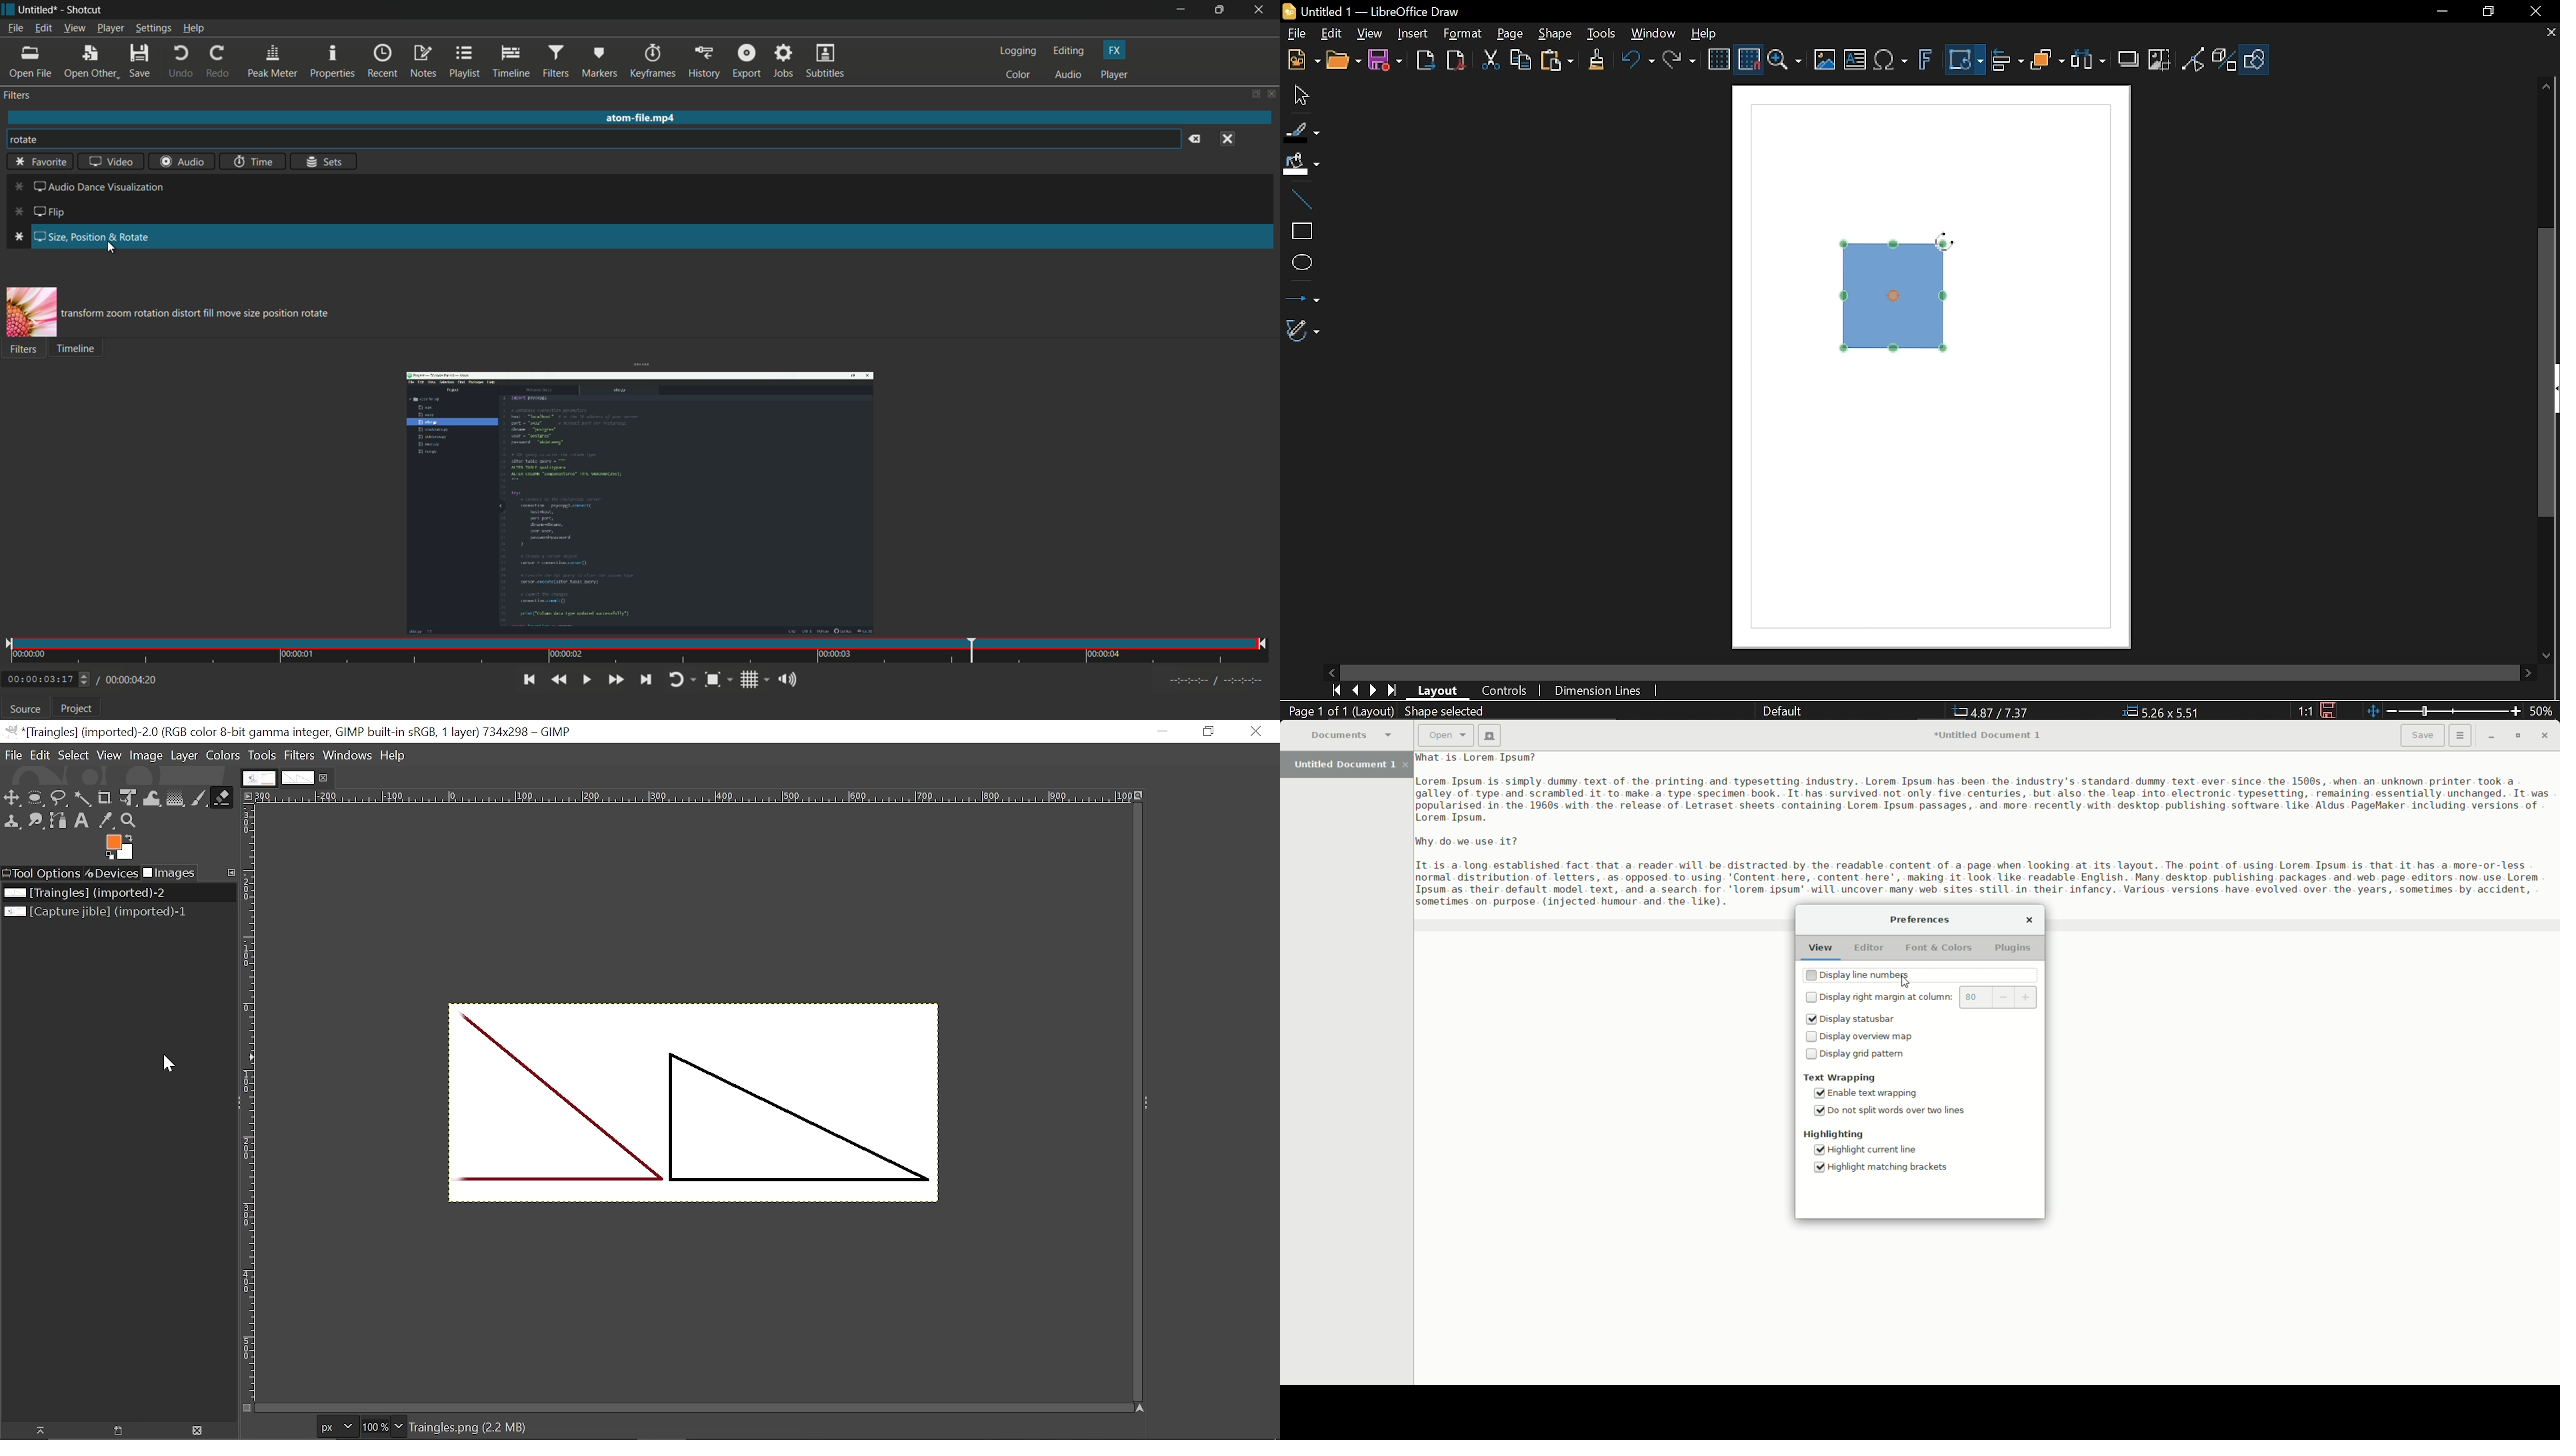  Describe the element at coordinates (177, 63) in the screenshot. I see `undo` at that location.